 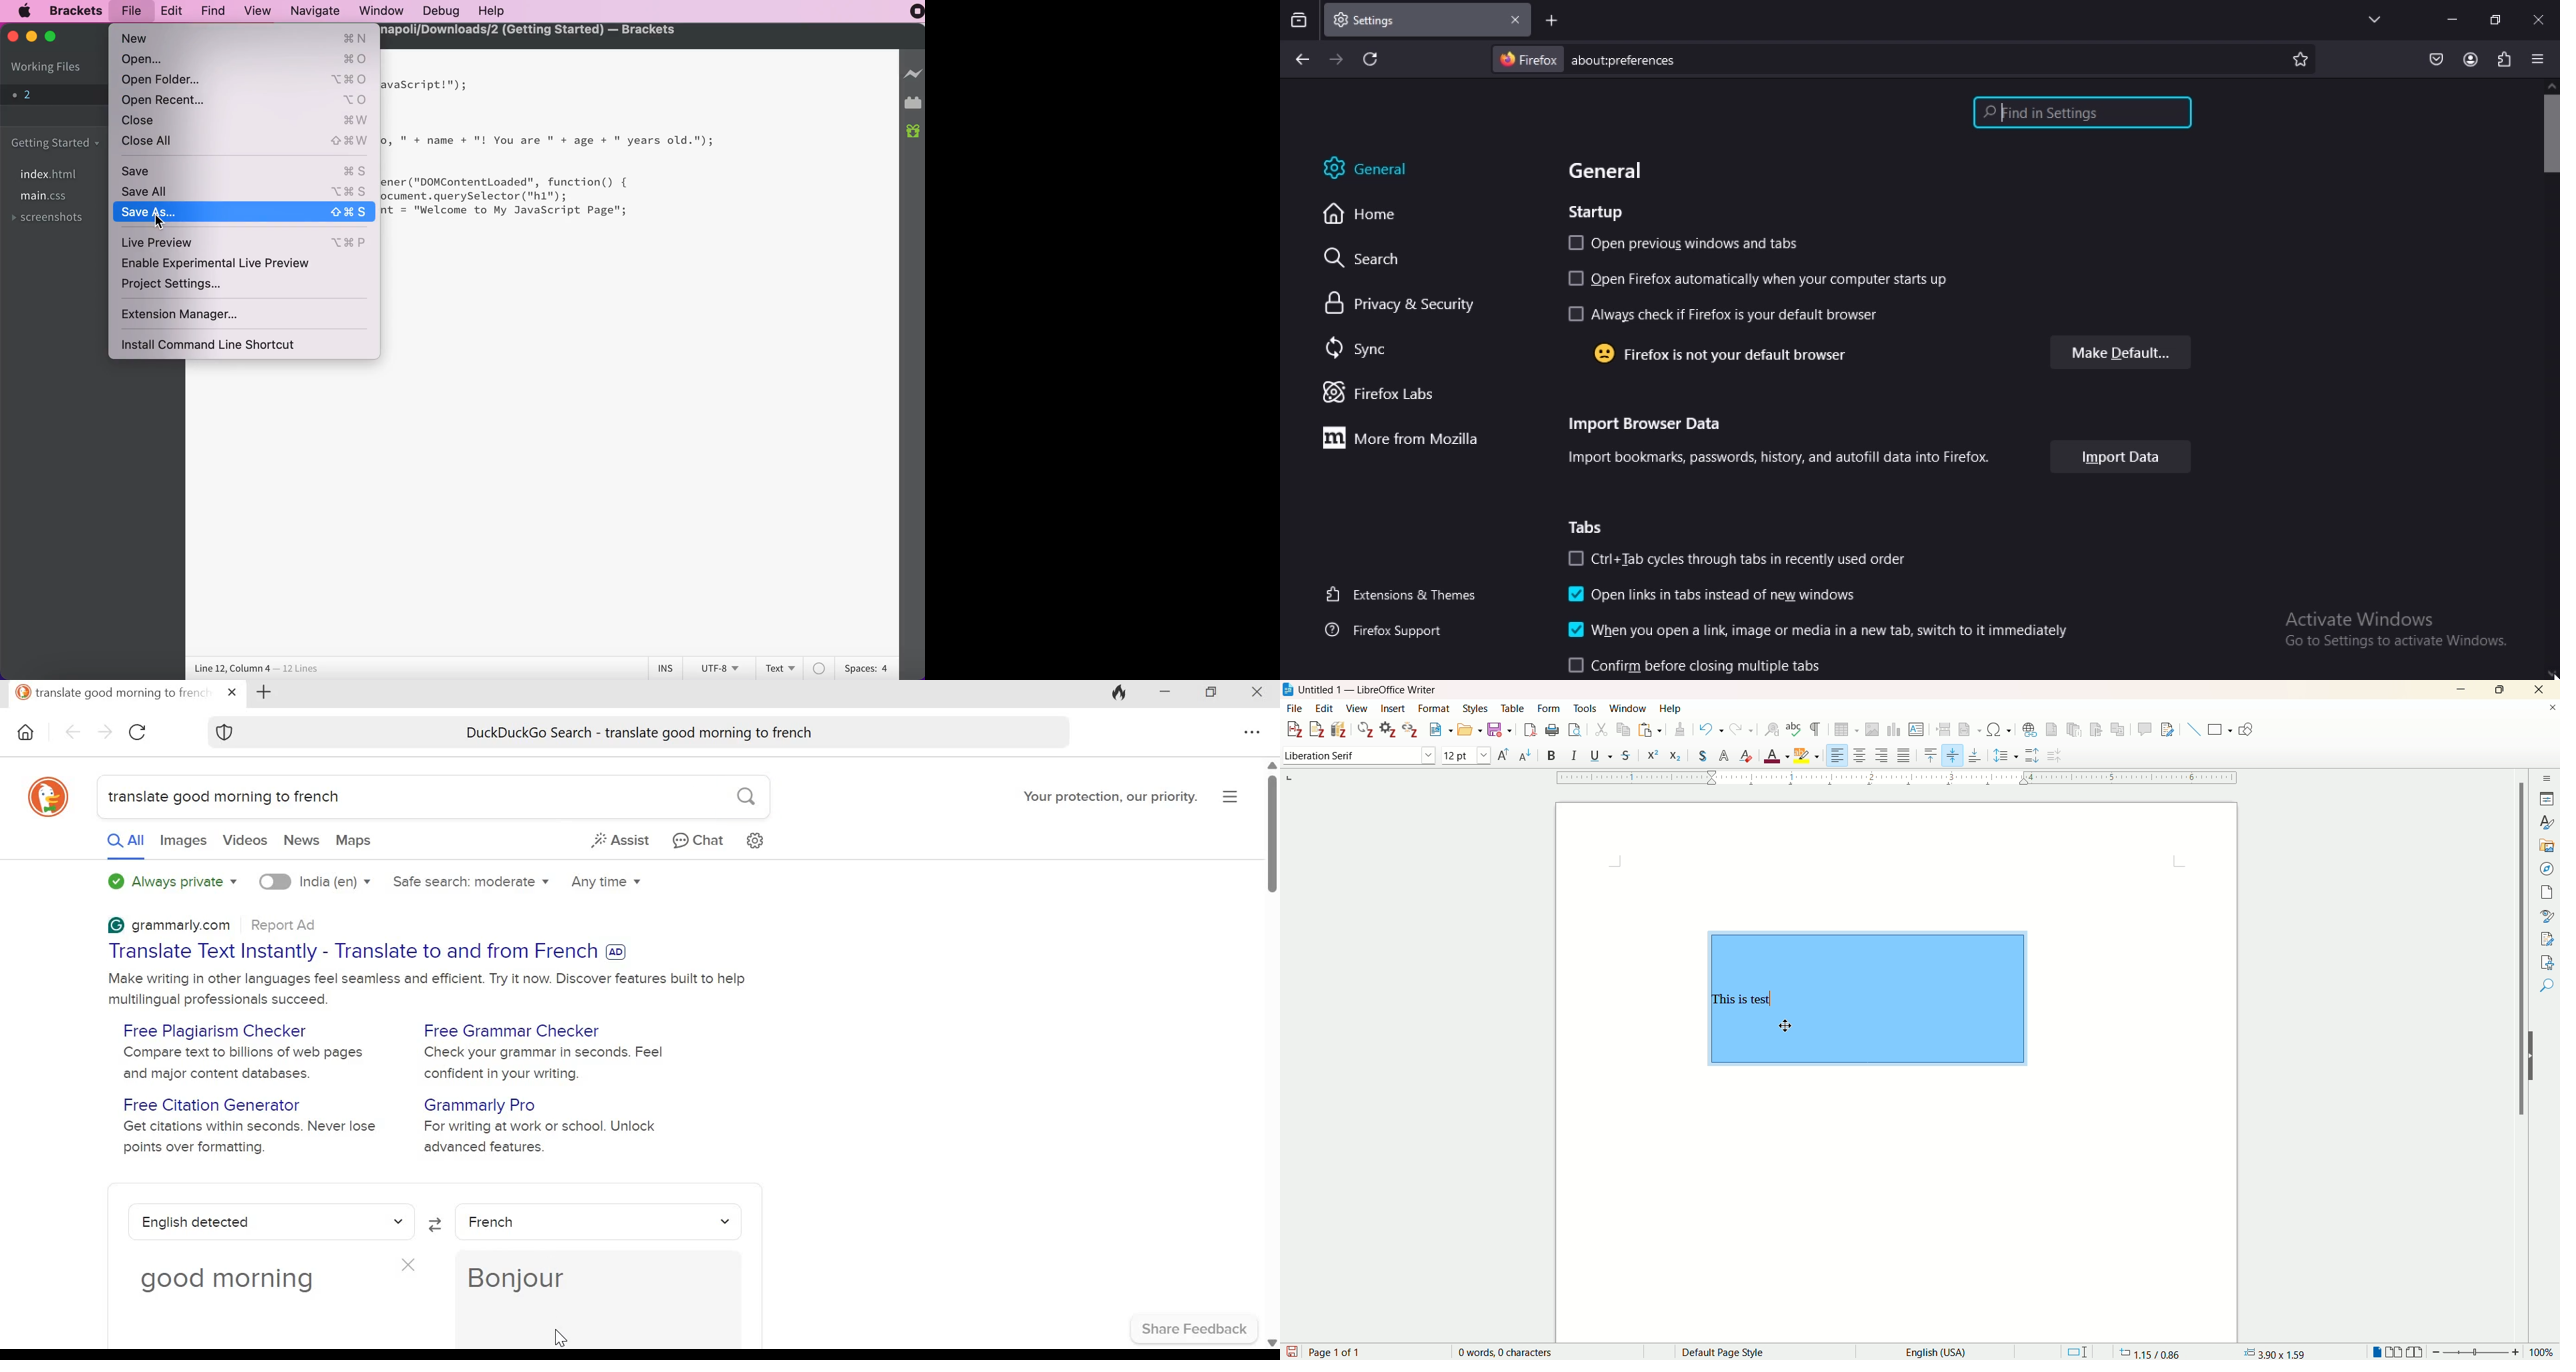 I want to click on find, so click(x=2547, y=982).